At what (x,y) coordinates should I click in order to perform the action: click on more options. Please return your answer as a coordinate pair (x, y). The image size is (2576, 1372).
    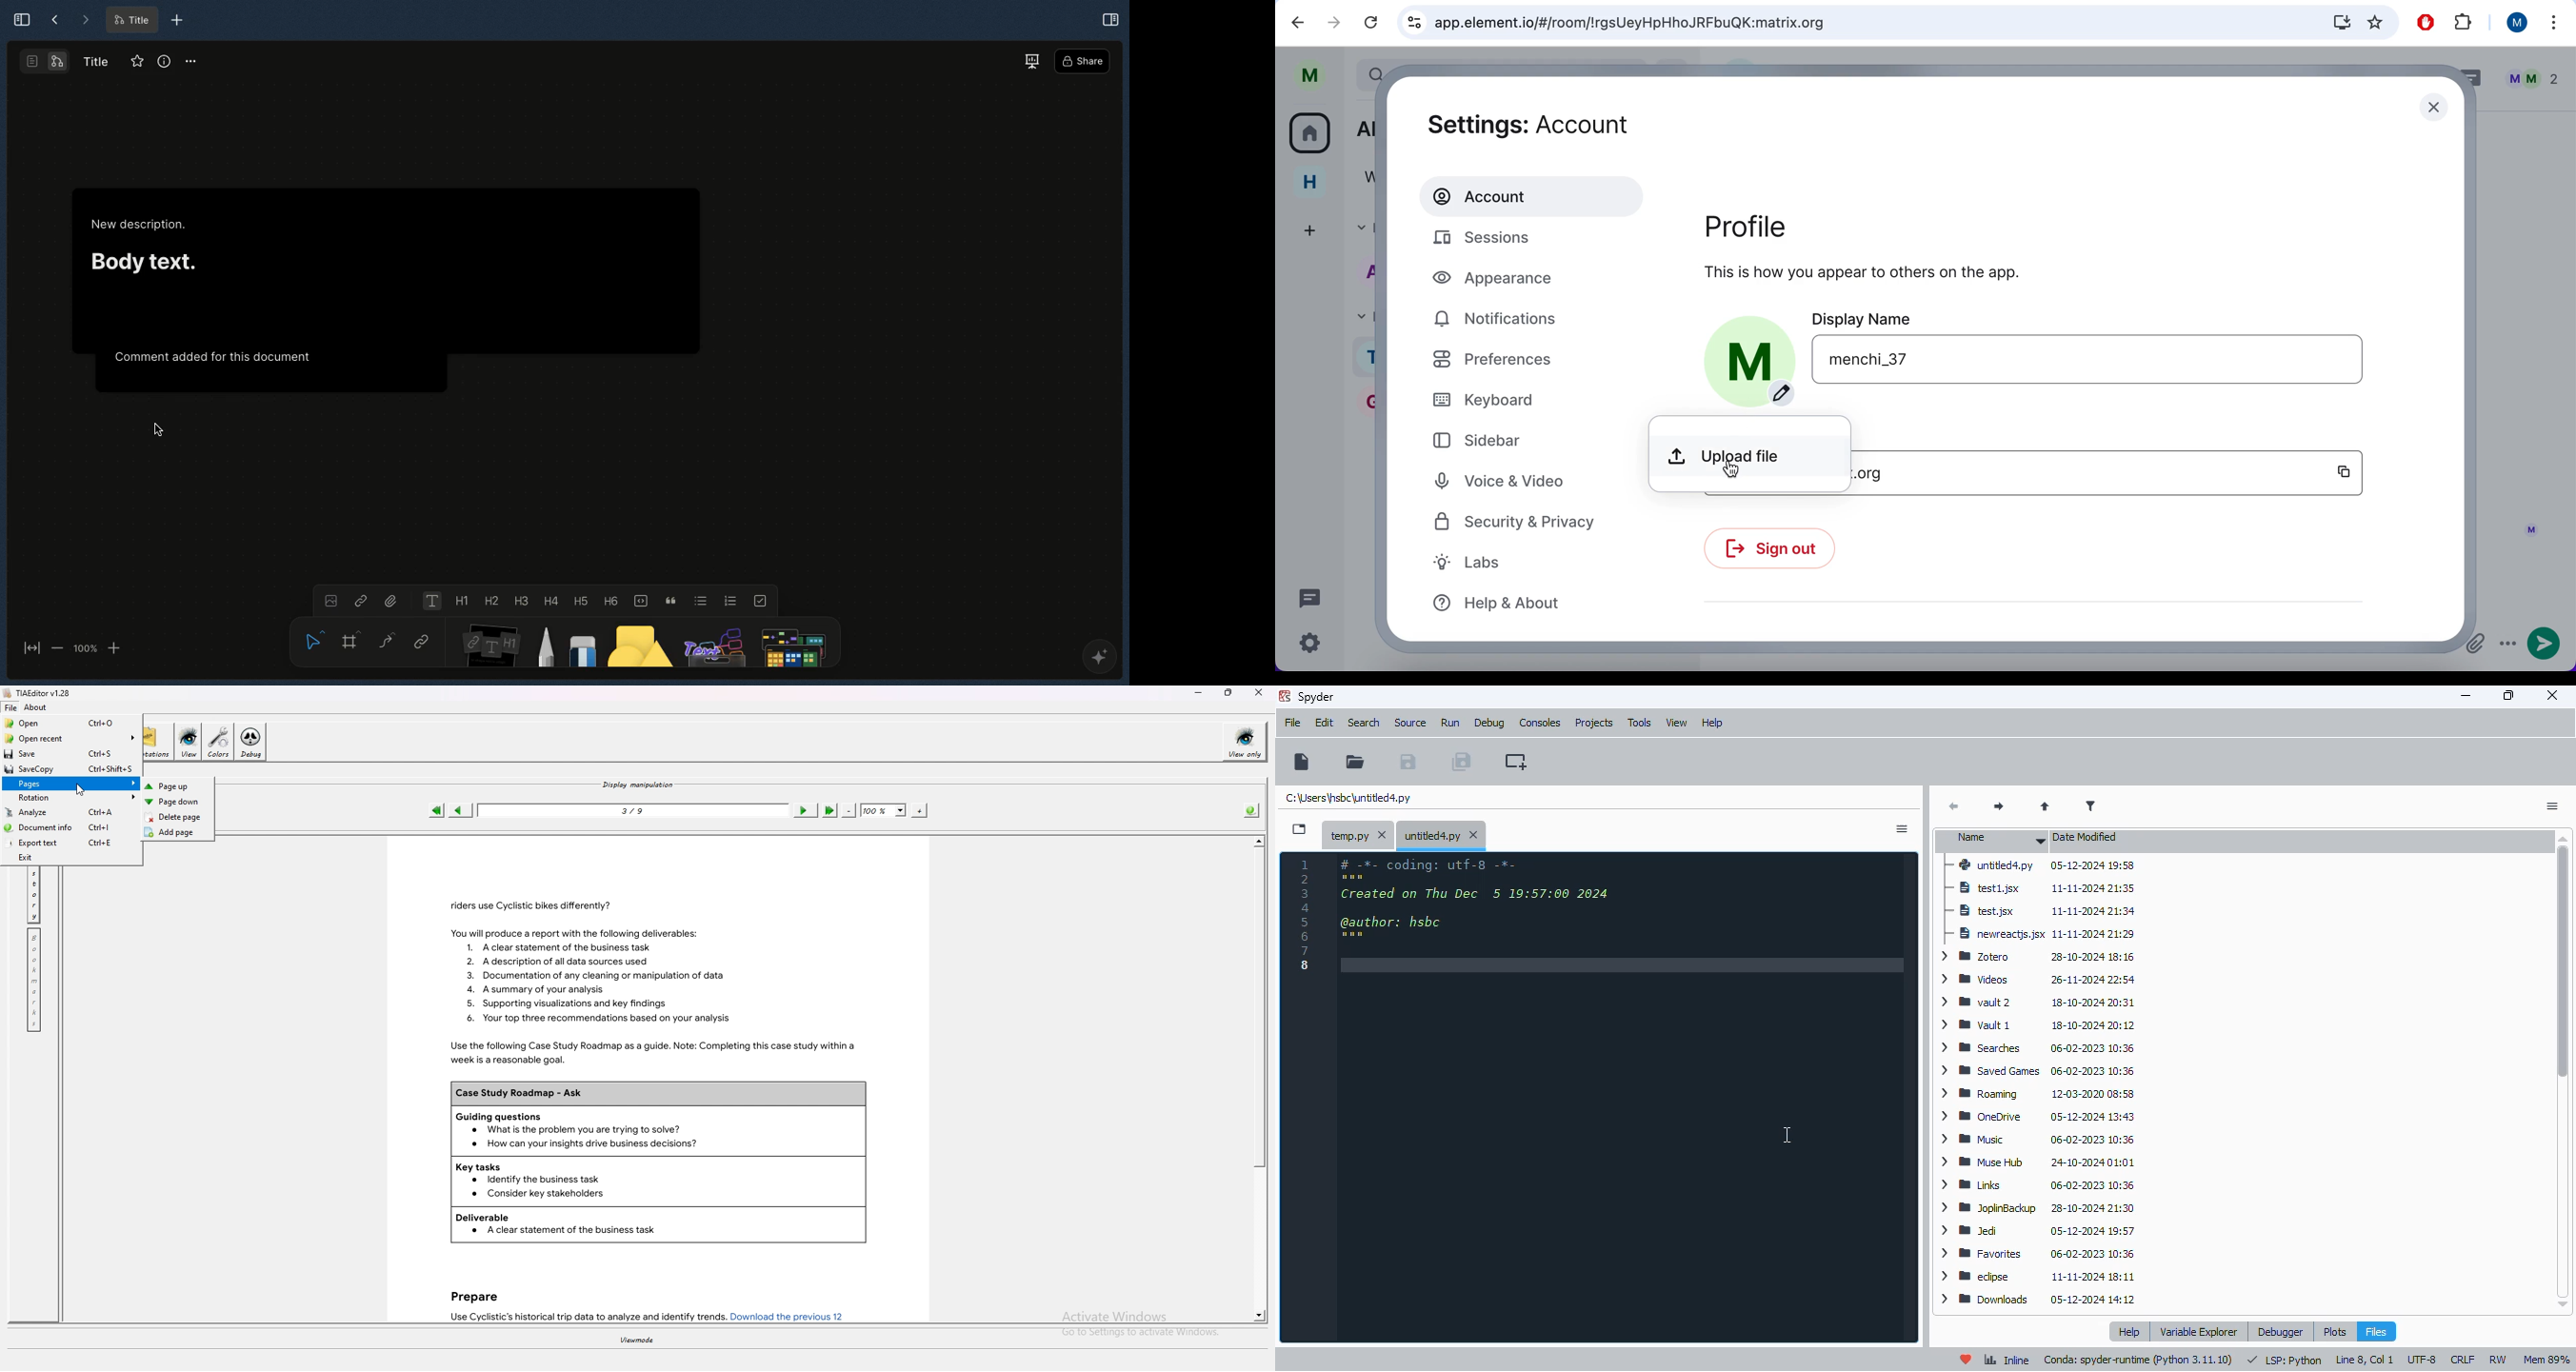
    Looking at the image, I should click on (2553, 22).